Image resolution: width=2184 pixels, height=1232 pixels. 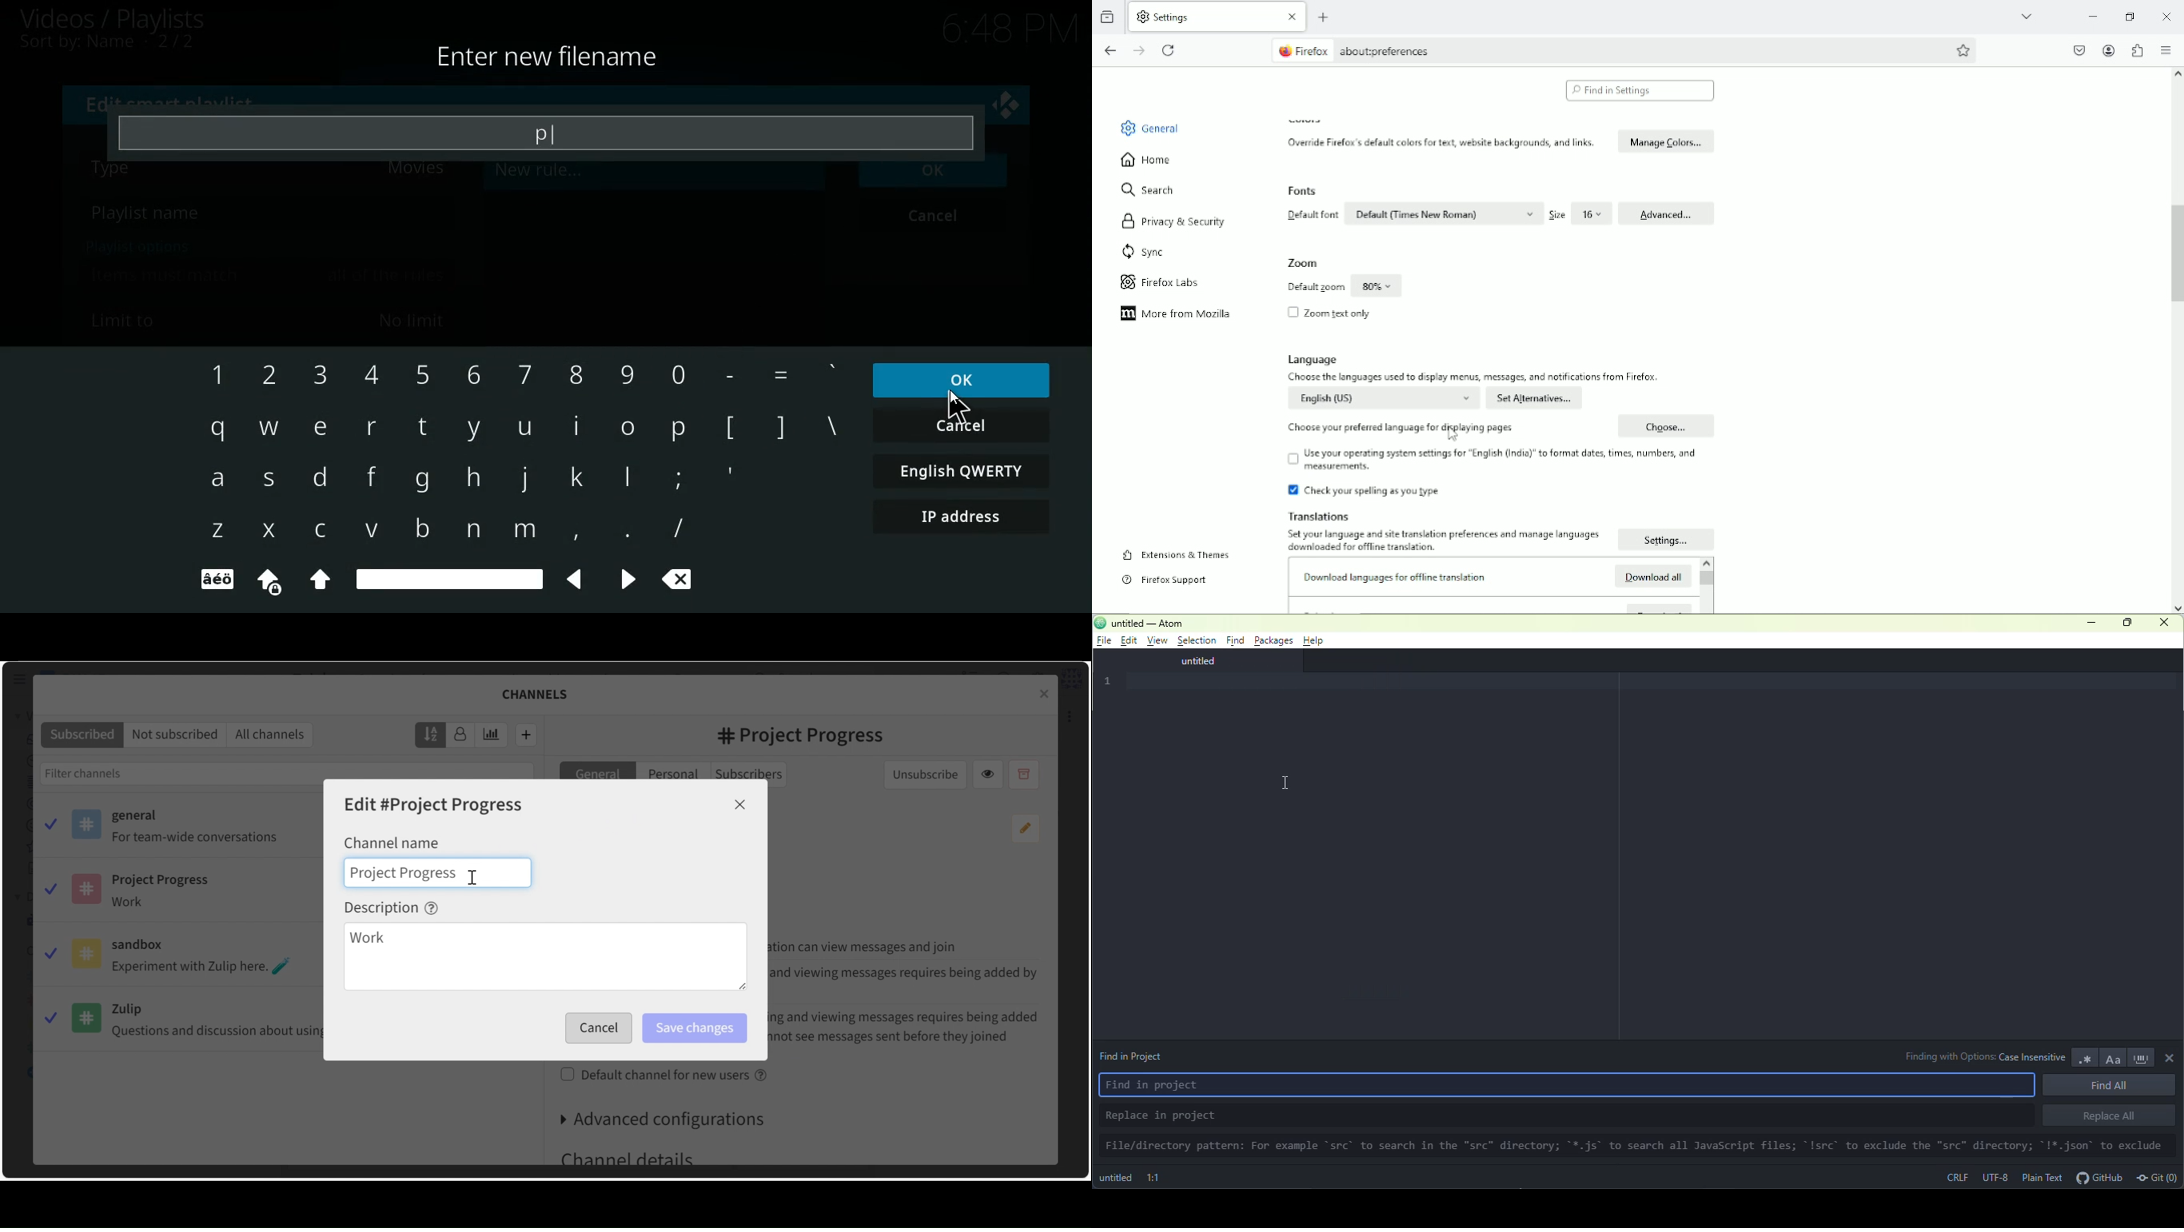 What do you see at coordinates (1495, 461) in the screenshot?
I see `Use your operating system settings for “English (india)” to forma dates times, numbers, and measurements.` at bounding box center [1495, 461].